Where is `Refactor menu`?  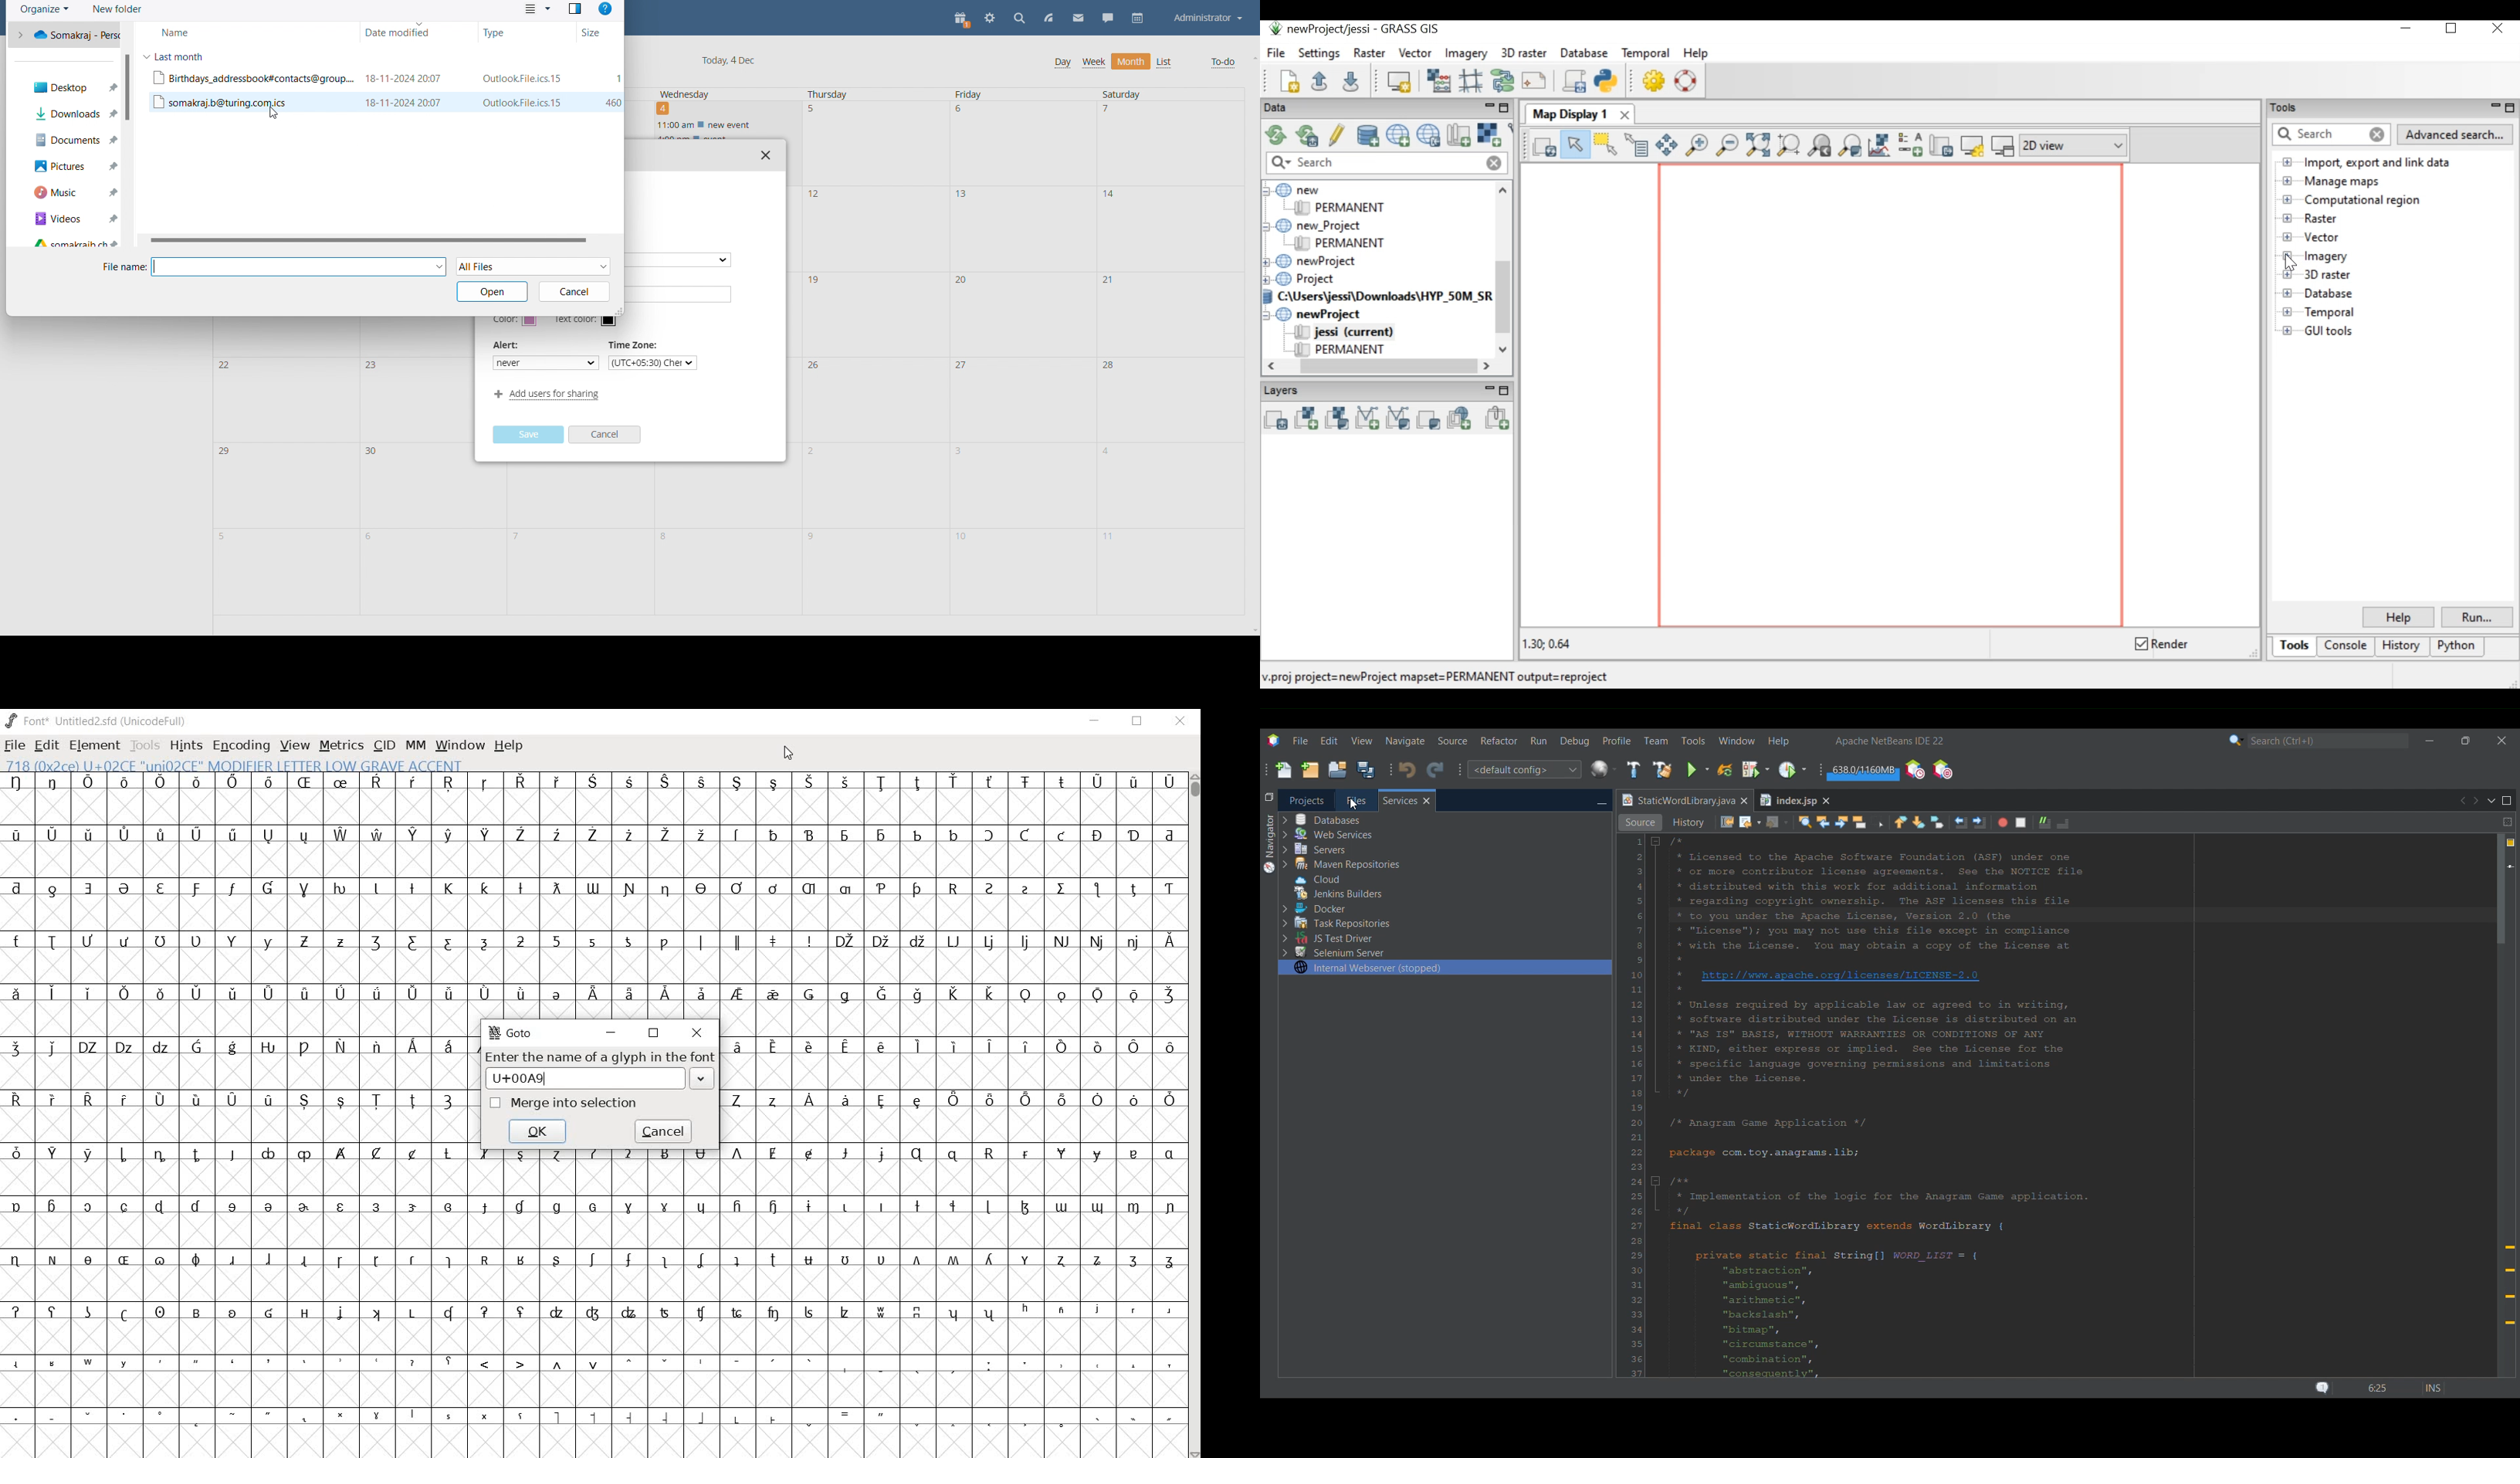 Refactor menu is located at coordinates (1498, 740).